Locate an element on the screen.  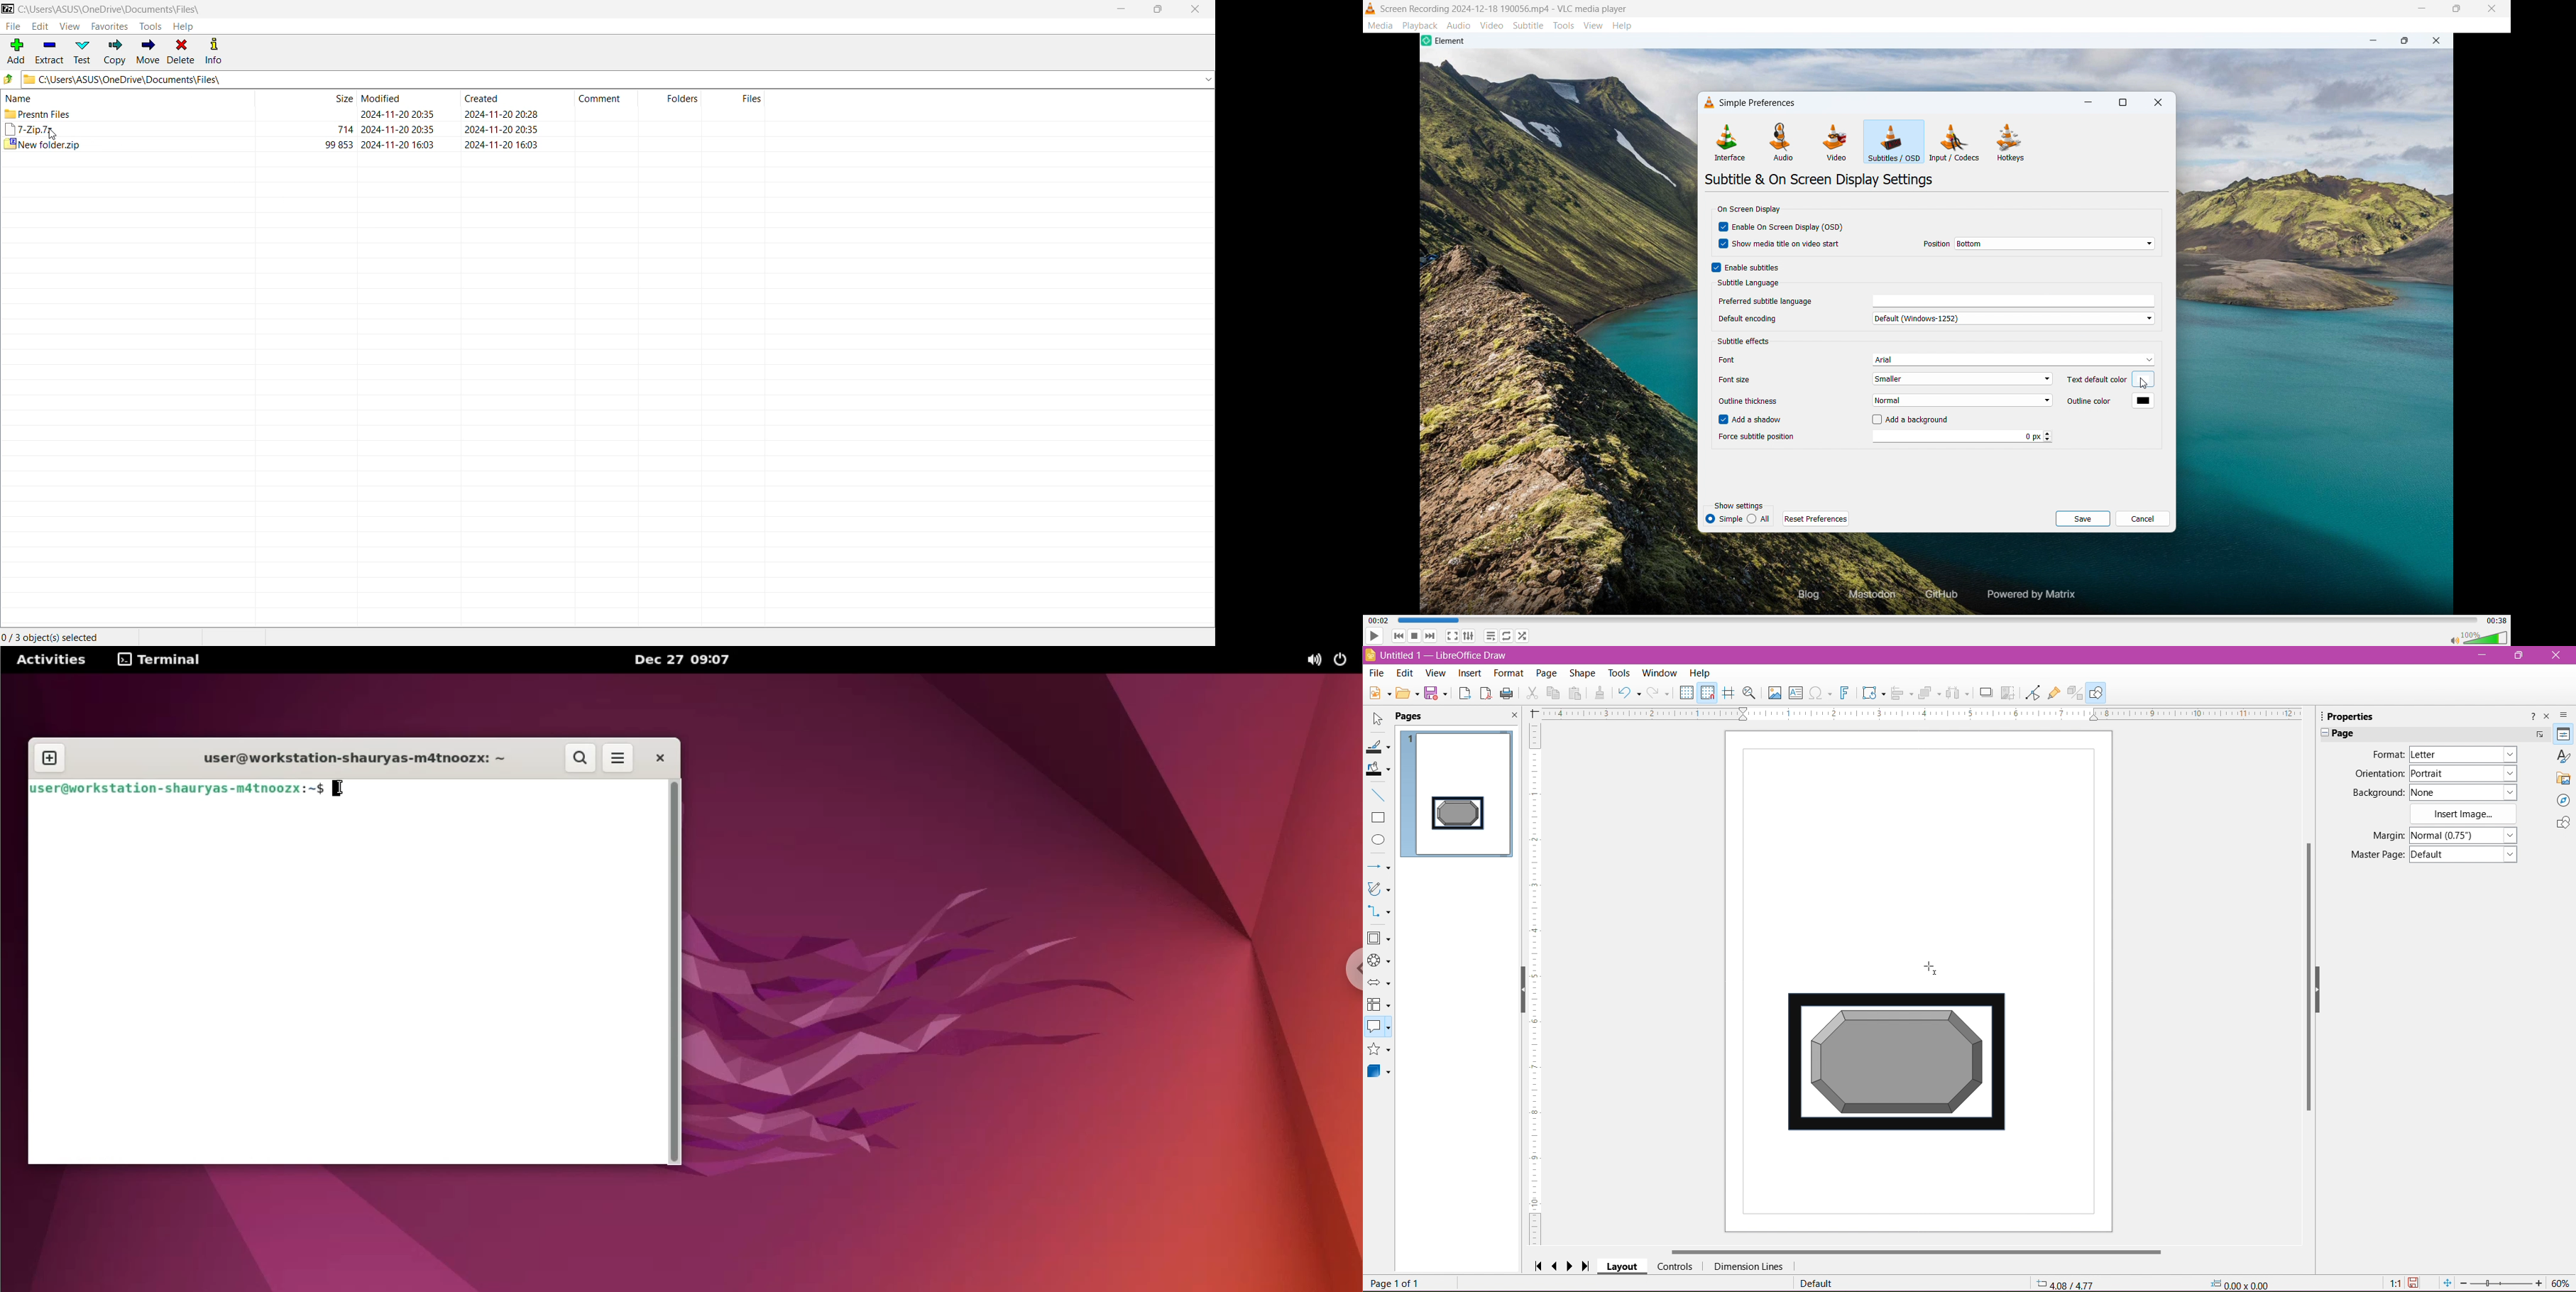
Select atleast three objects to distribute is located at coordinates (1958, 693).